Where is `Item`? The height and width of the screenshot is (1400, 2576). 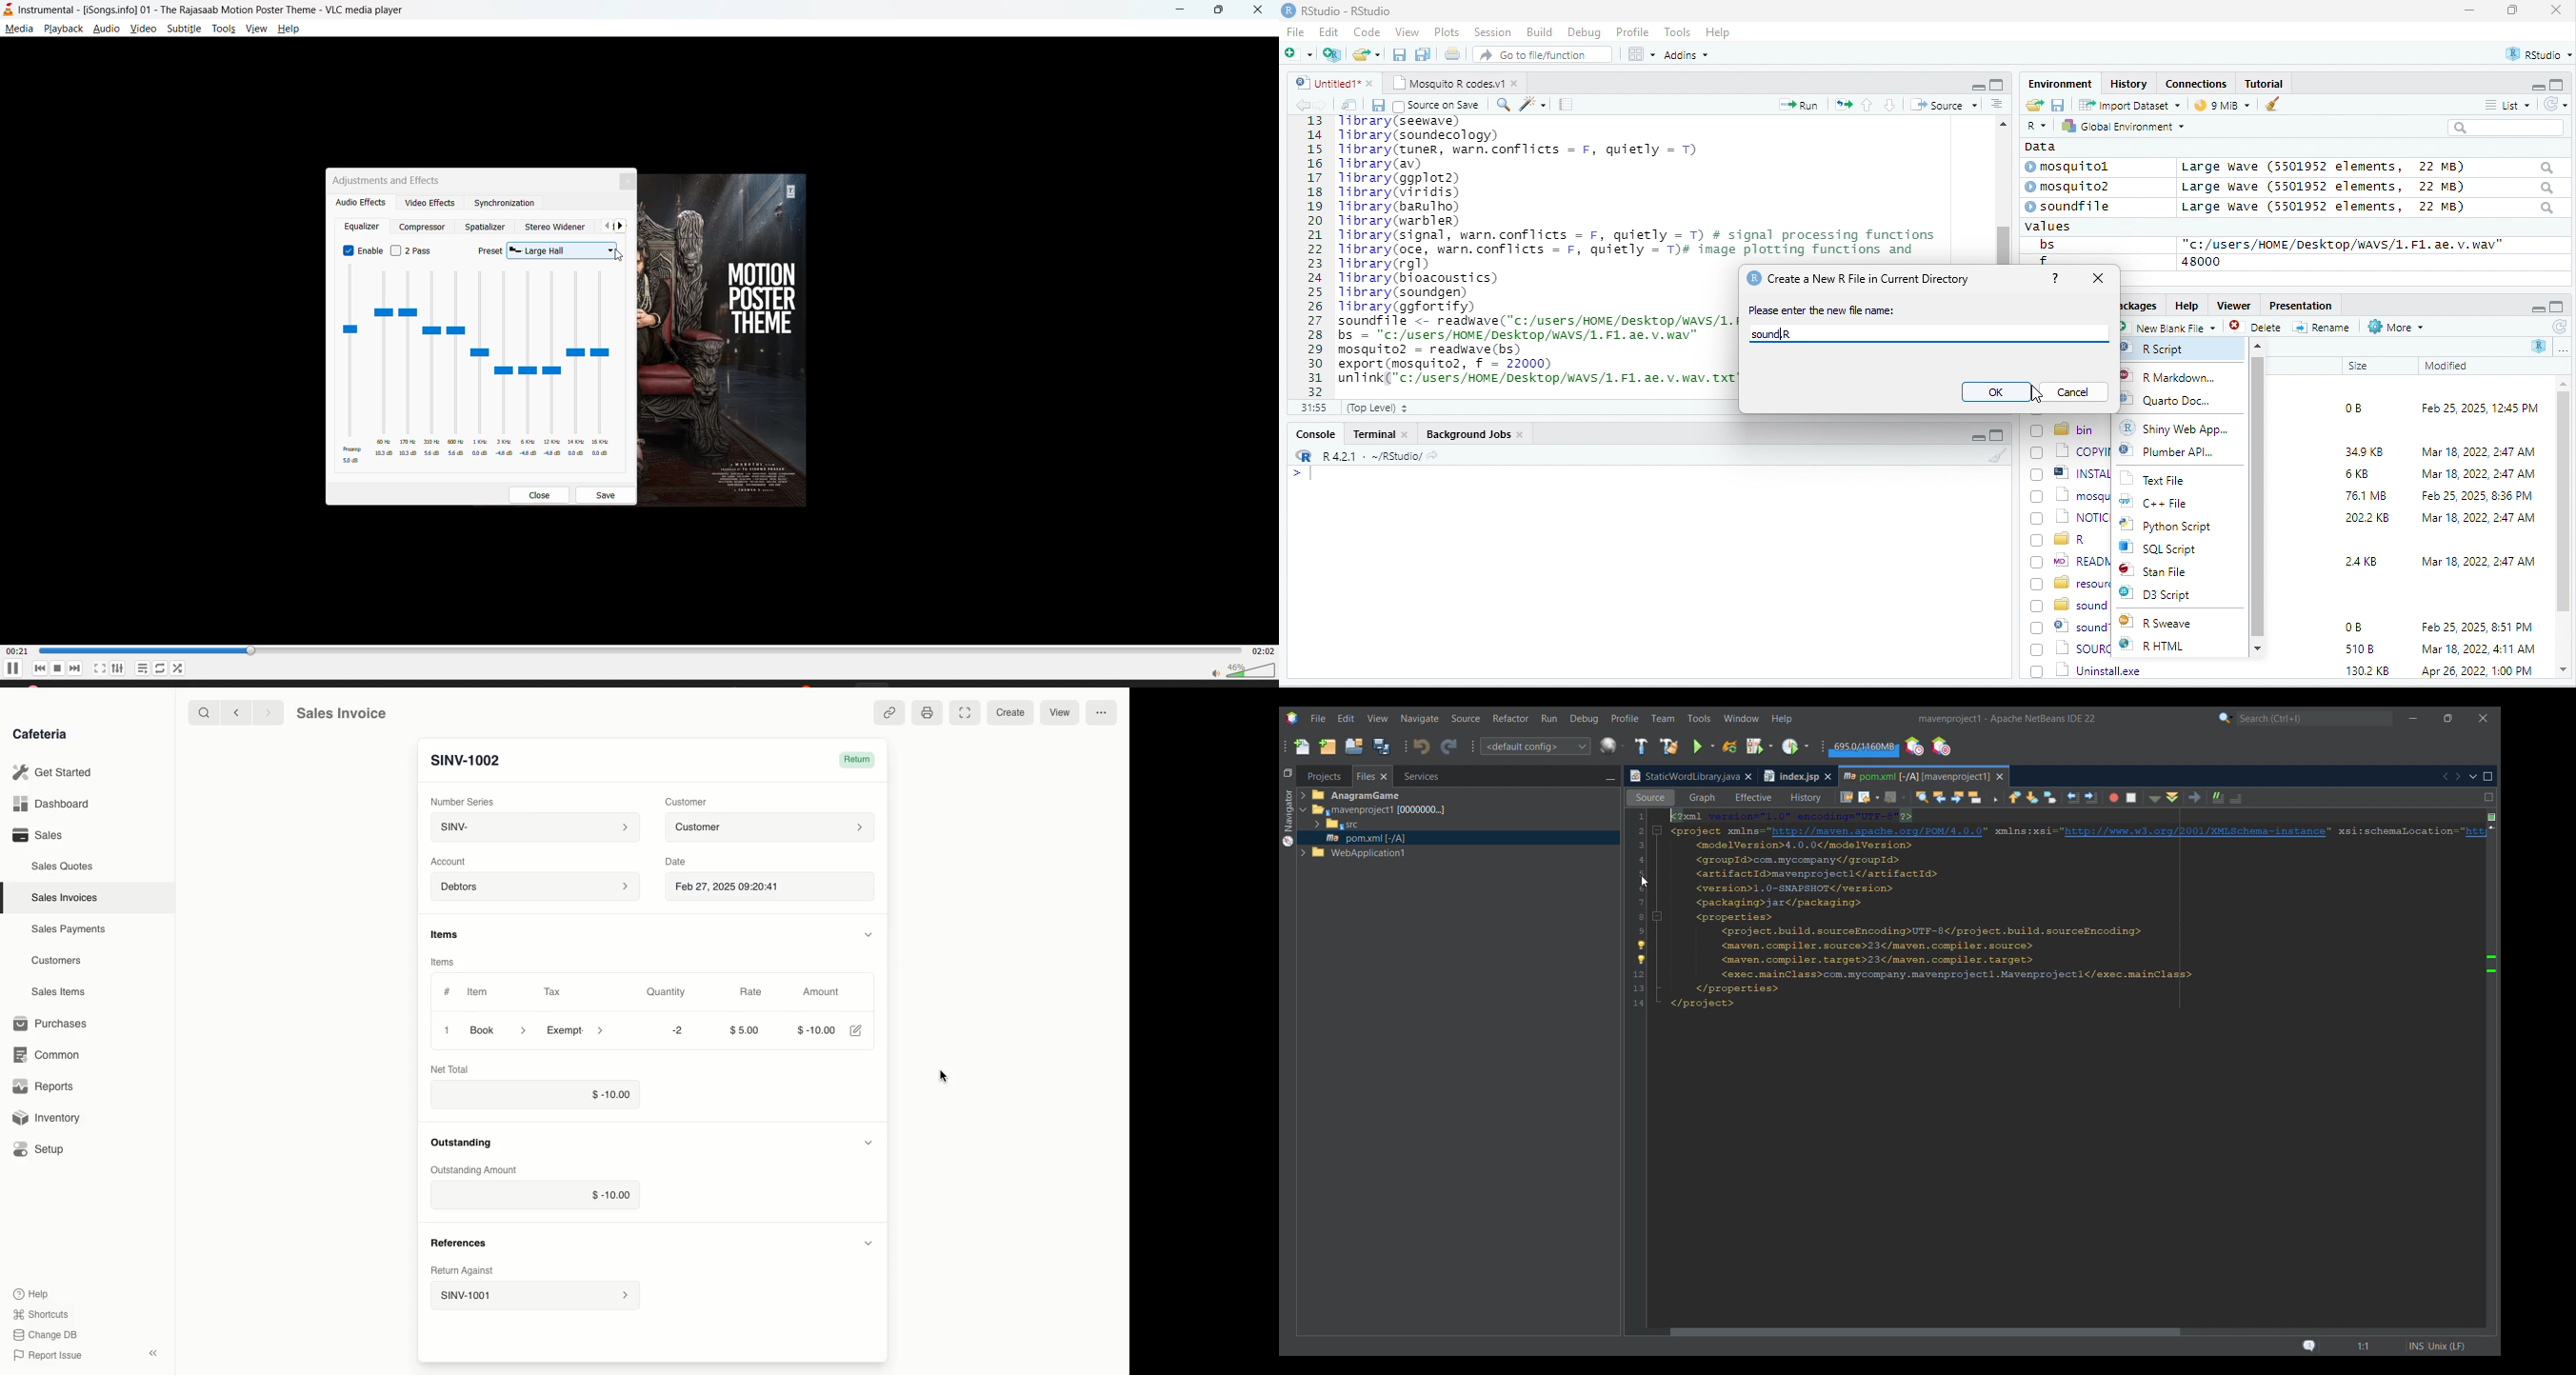 Item is located at coordinates (478, 991).